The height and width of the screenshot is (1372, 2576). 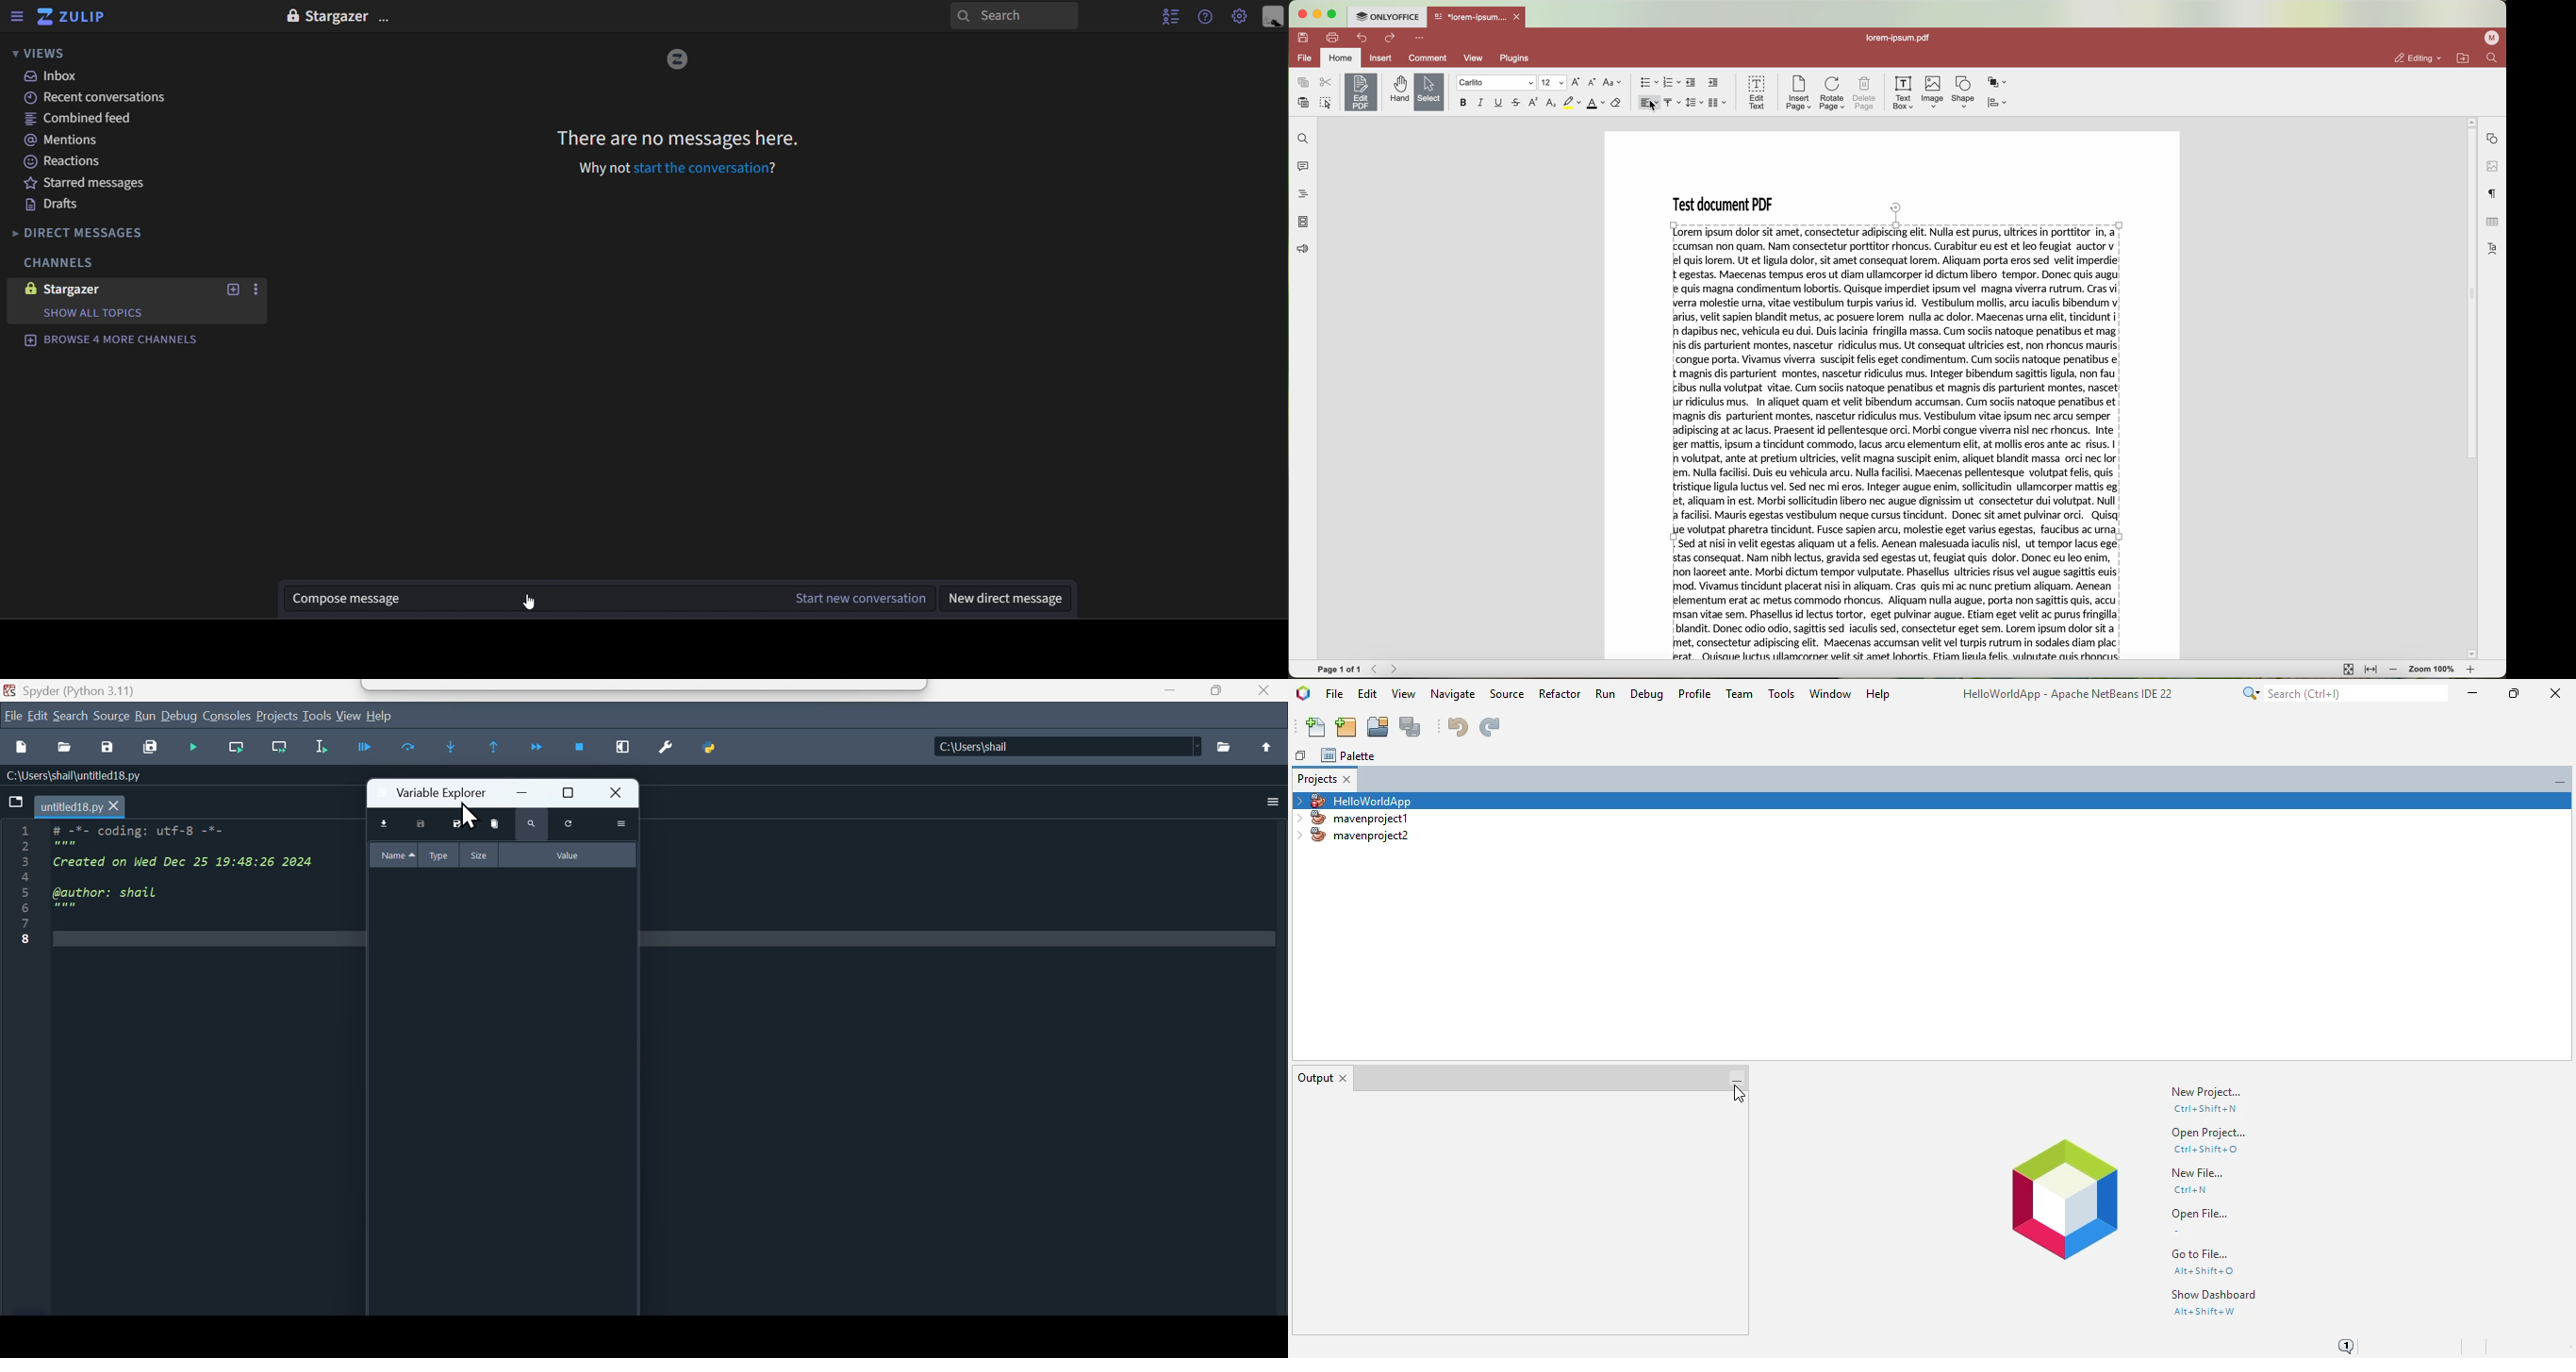 I want to click on change case, so click(x=1613, y=82).